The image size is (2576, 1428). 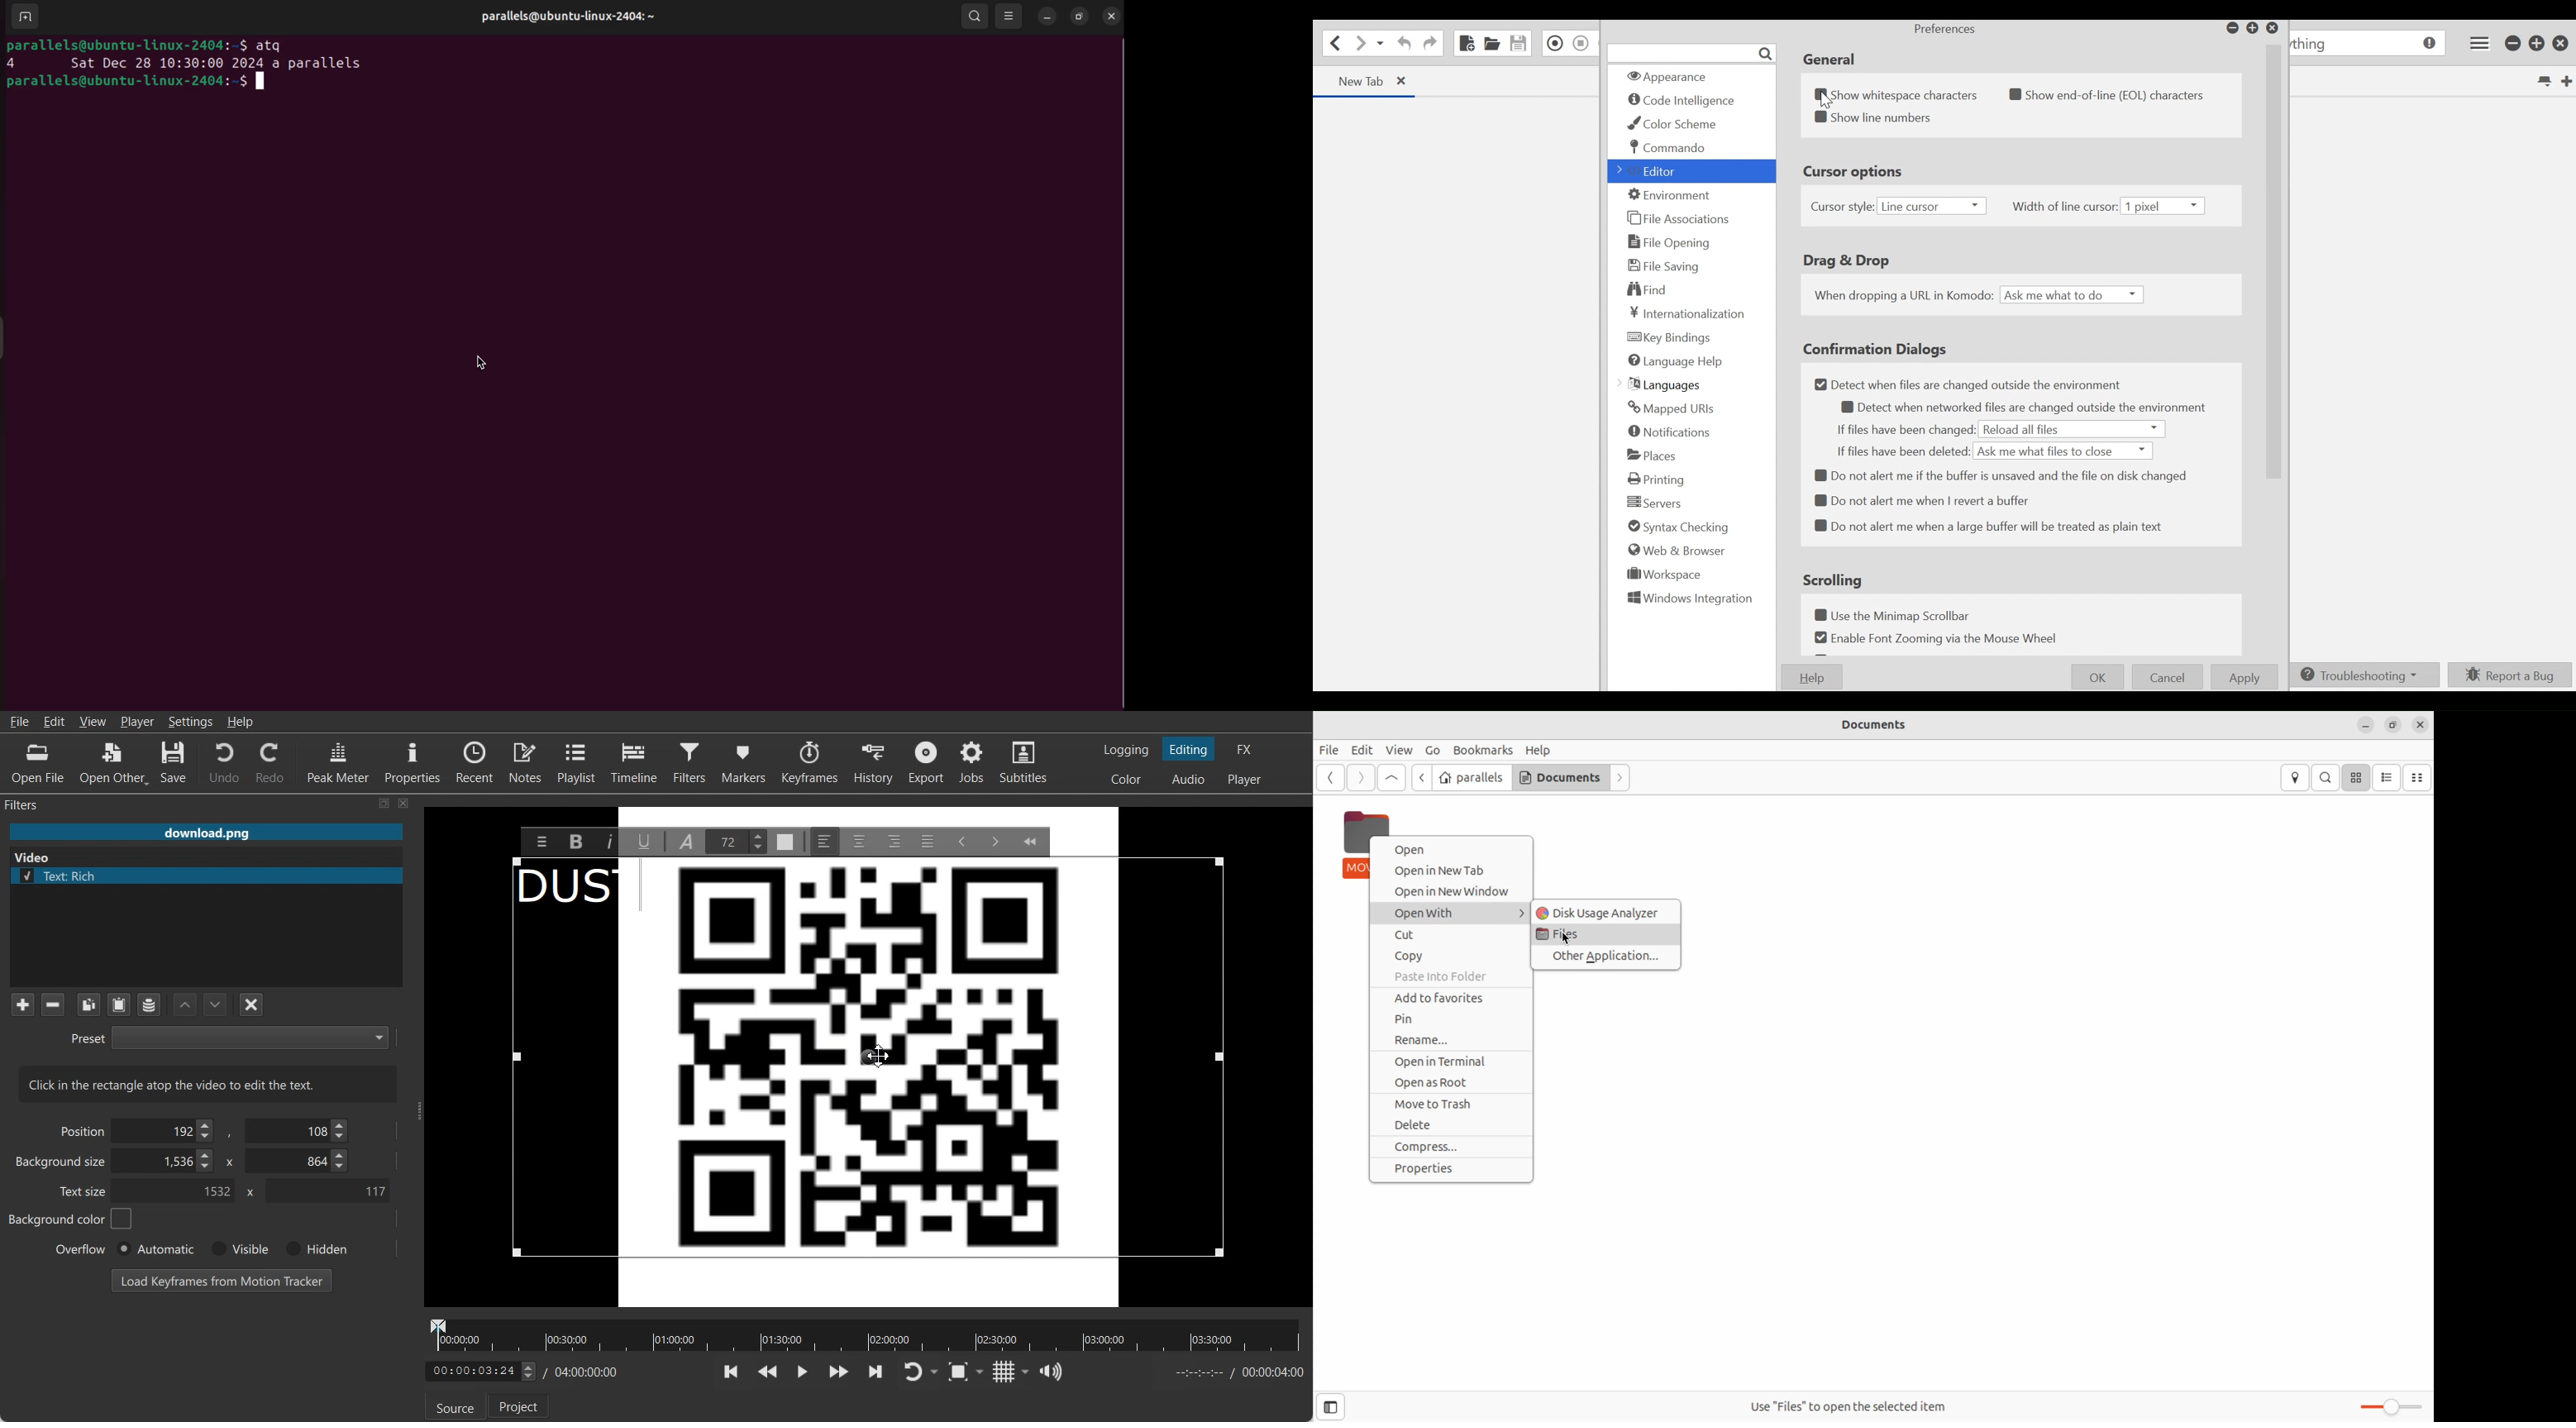 What do you see at coordinates (1450, 976) in the screenshot?
I see `Paste Into Folder` at bounding box center [1450, 976].